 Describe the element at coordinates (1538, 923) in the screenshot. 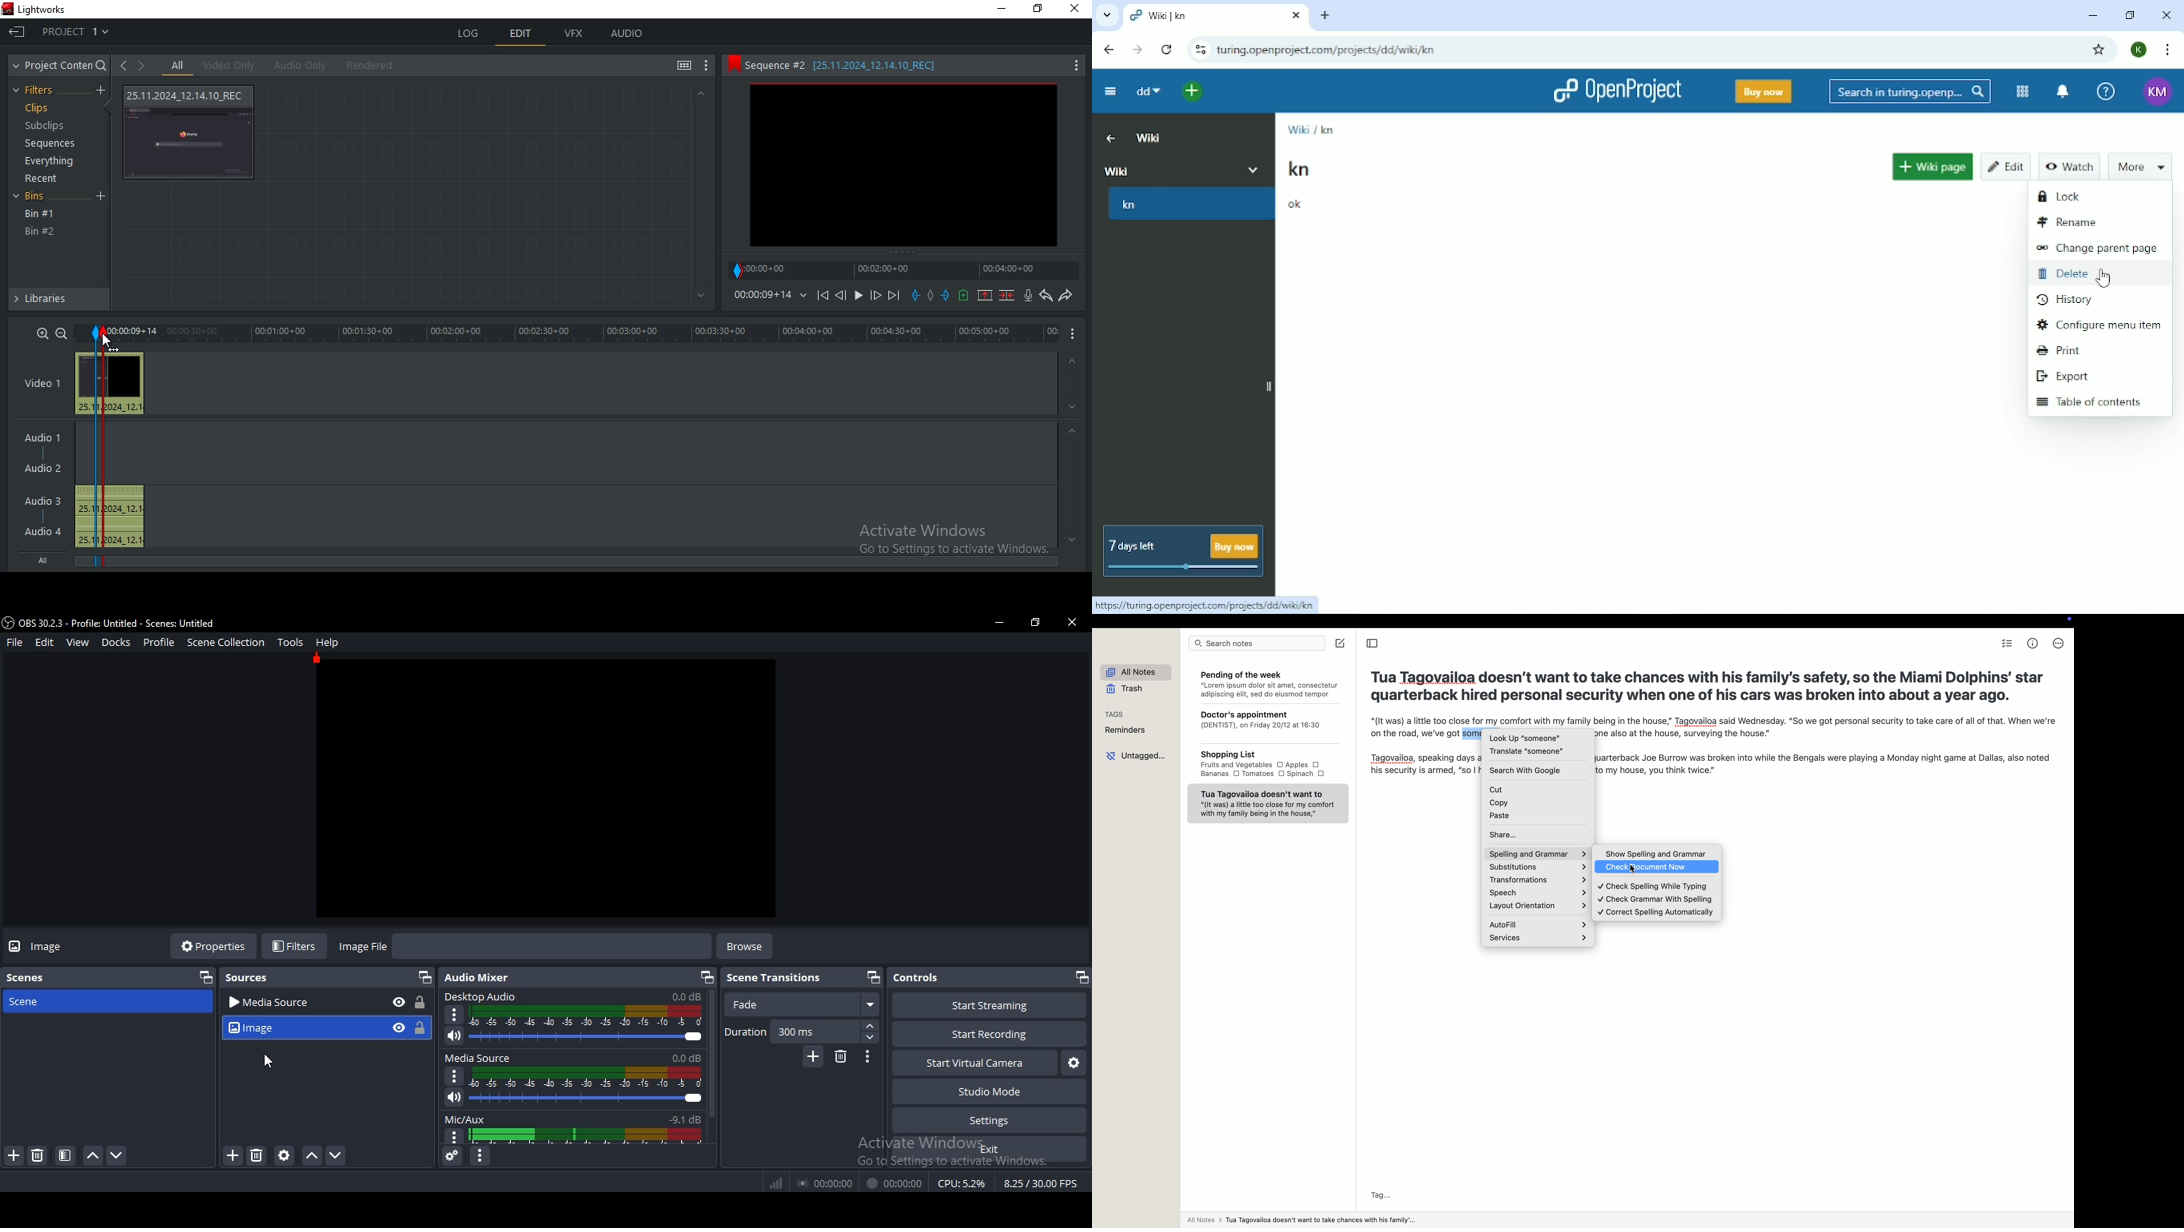

I see `autofill` at that location.